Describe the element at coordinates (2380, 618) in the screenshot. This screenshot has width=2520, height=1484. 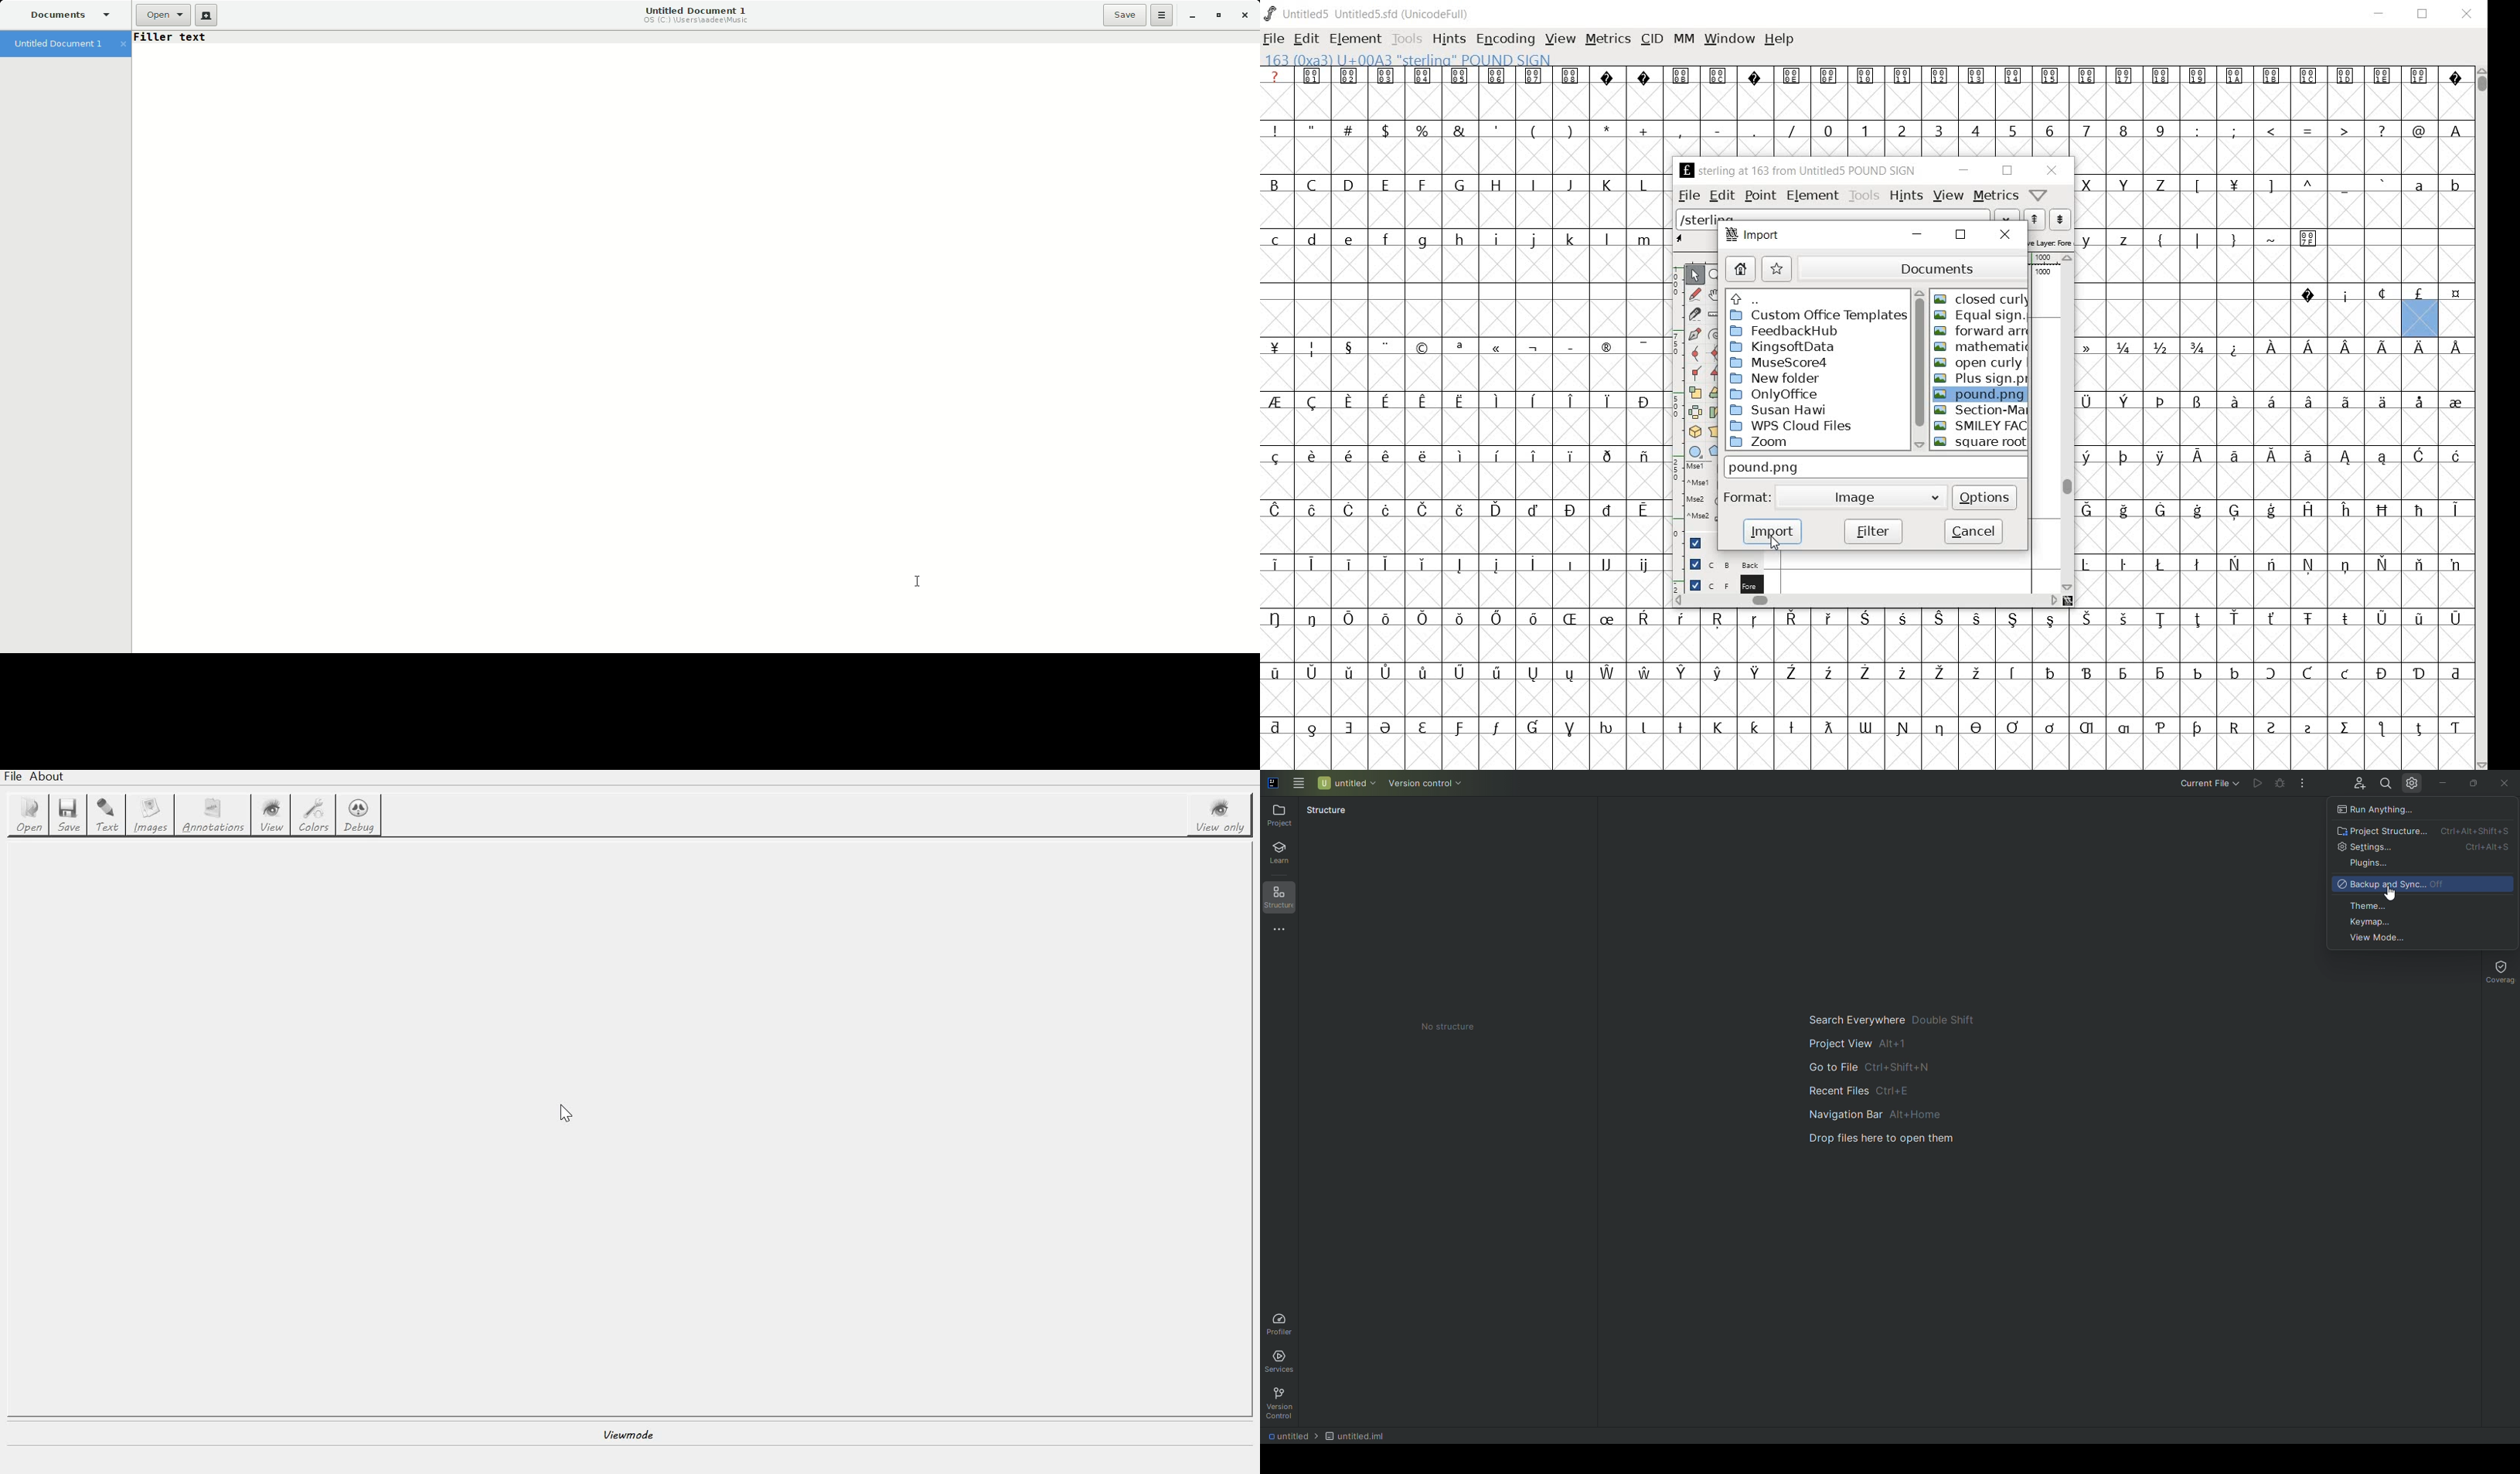
I see `Symbol` at that location.